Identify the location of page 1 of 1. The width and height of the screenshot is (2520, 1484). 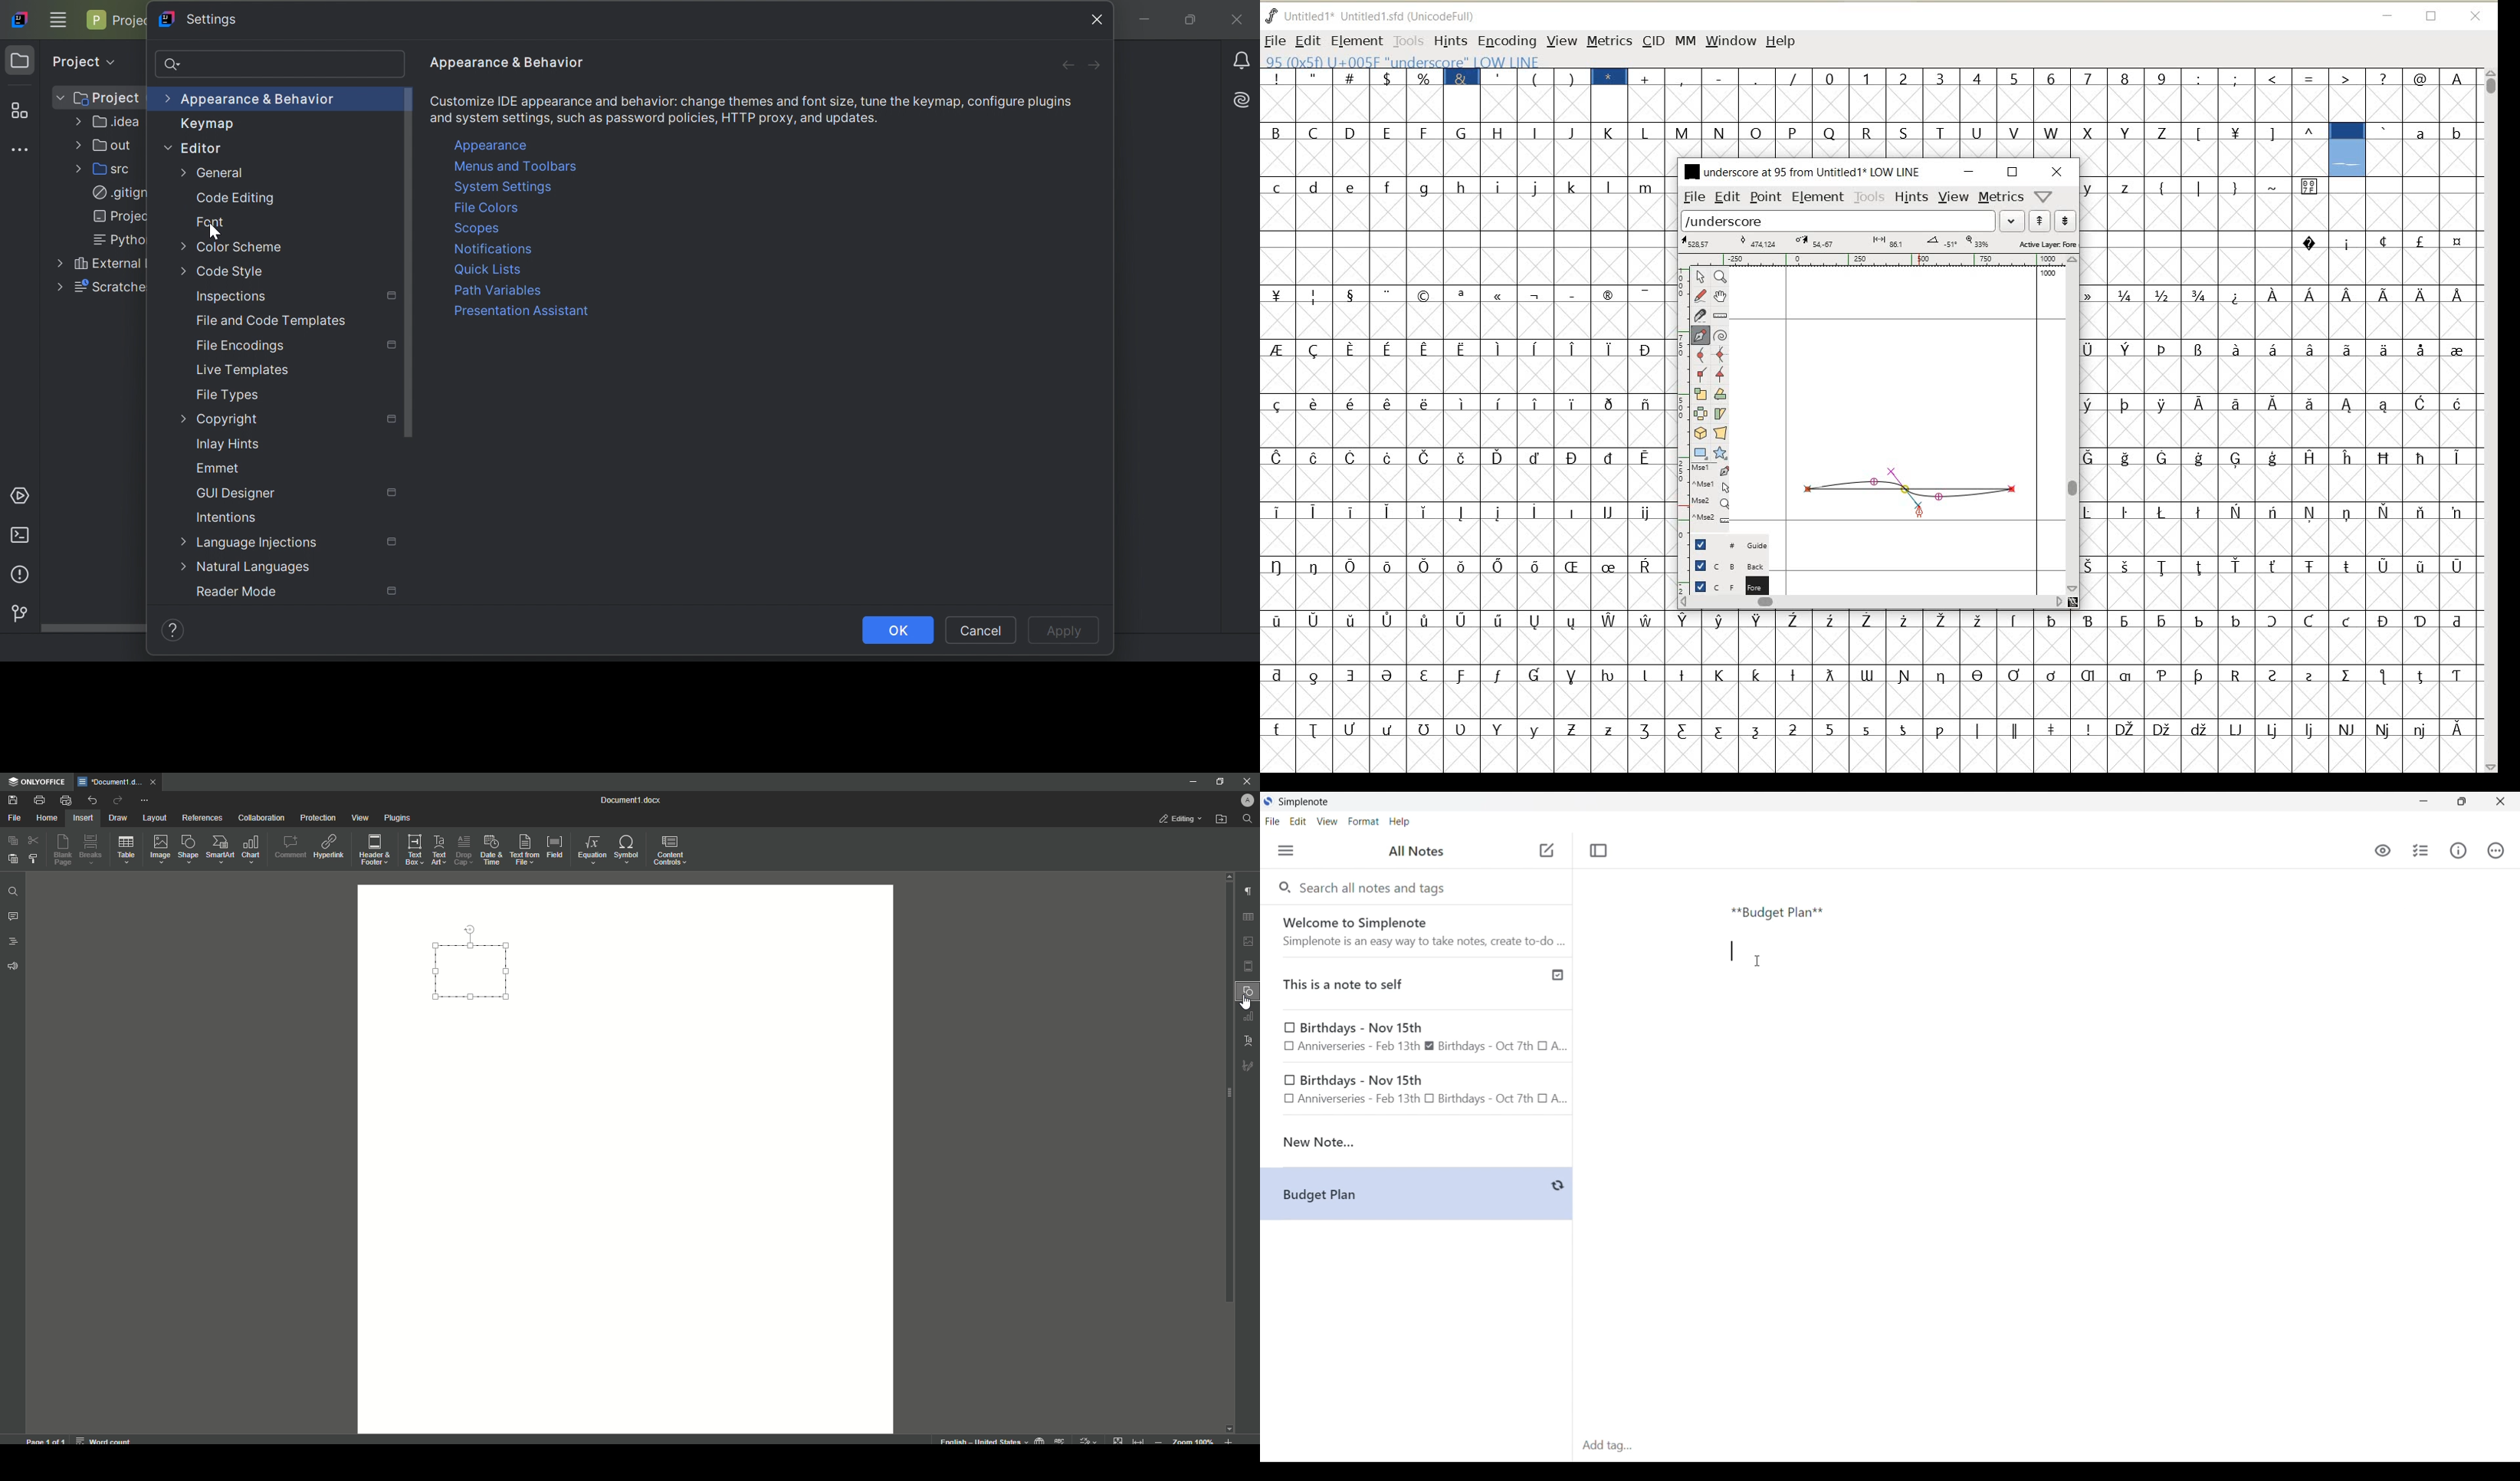
(46, 1440).